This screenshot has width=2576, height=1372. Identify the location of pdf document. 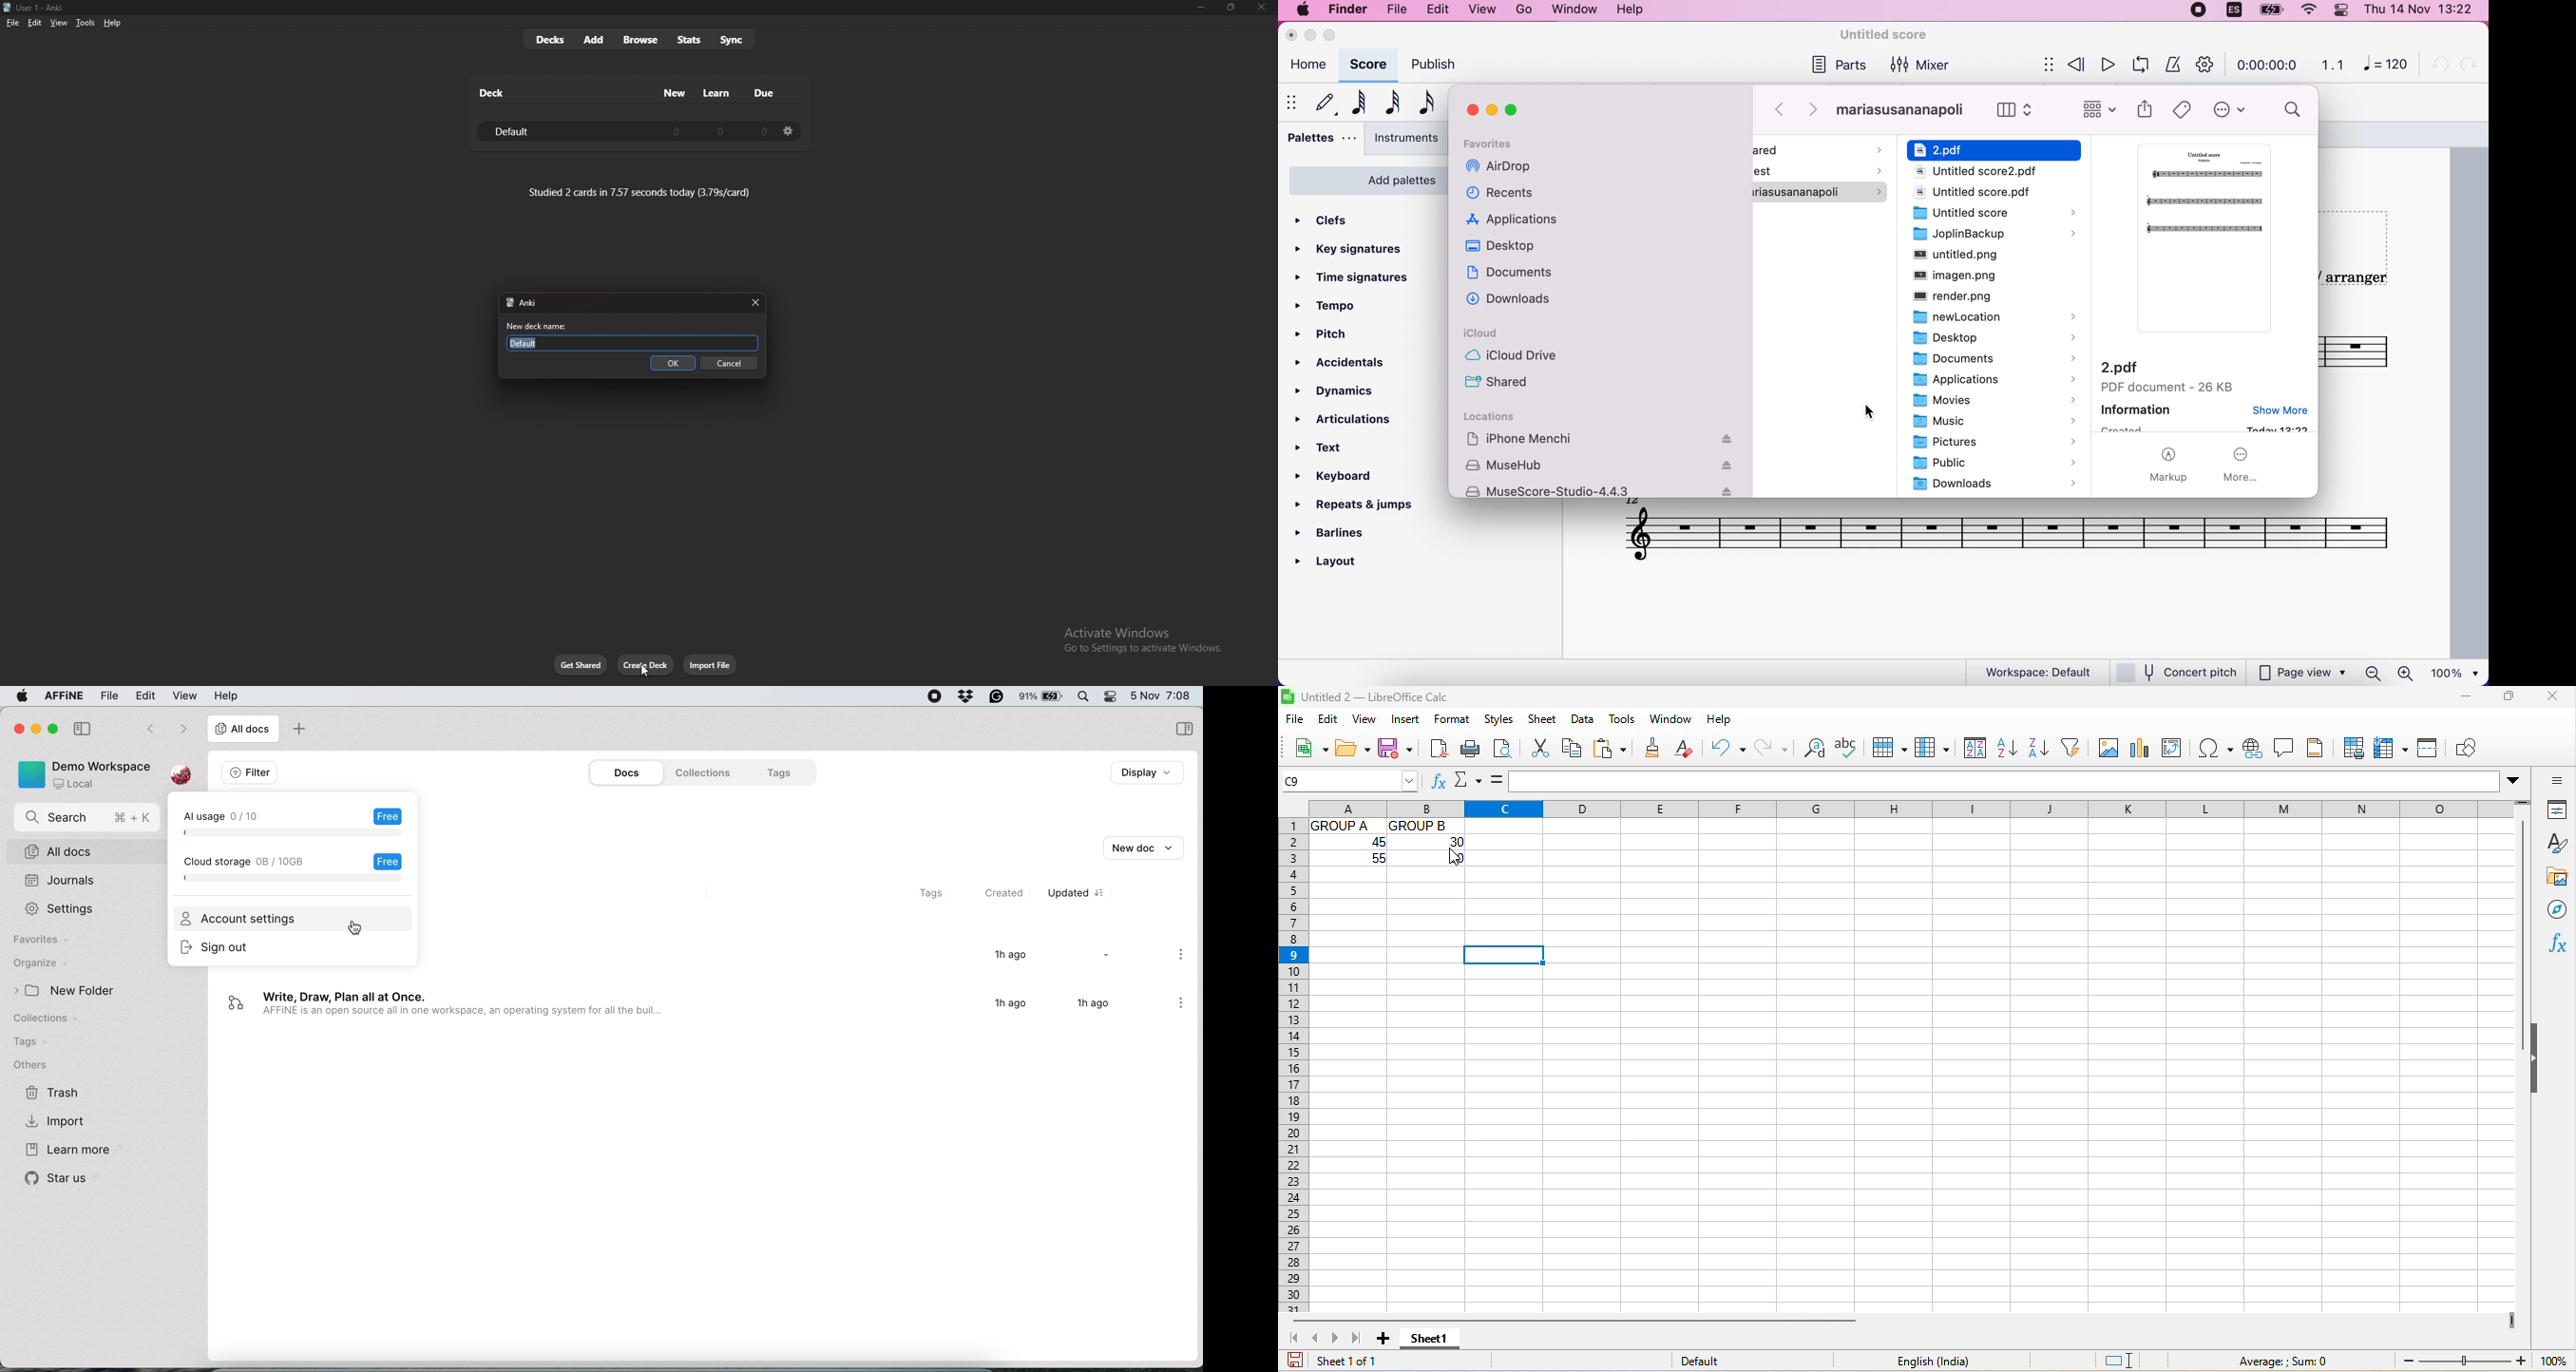
(2171, 376).